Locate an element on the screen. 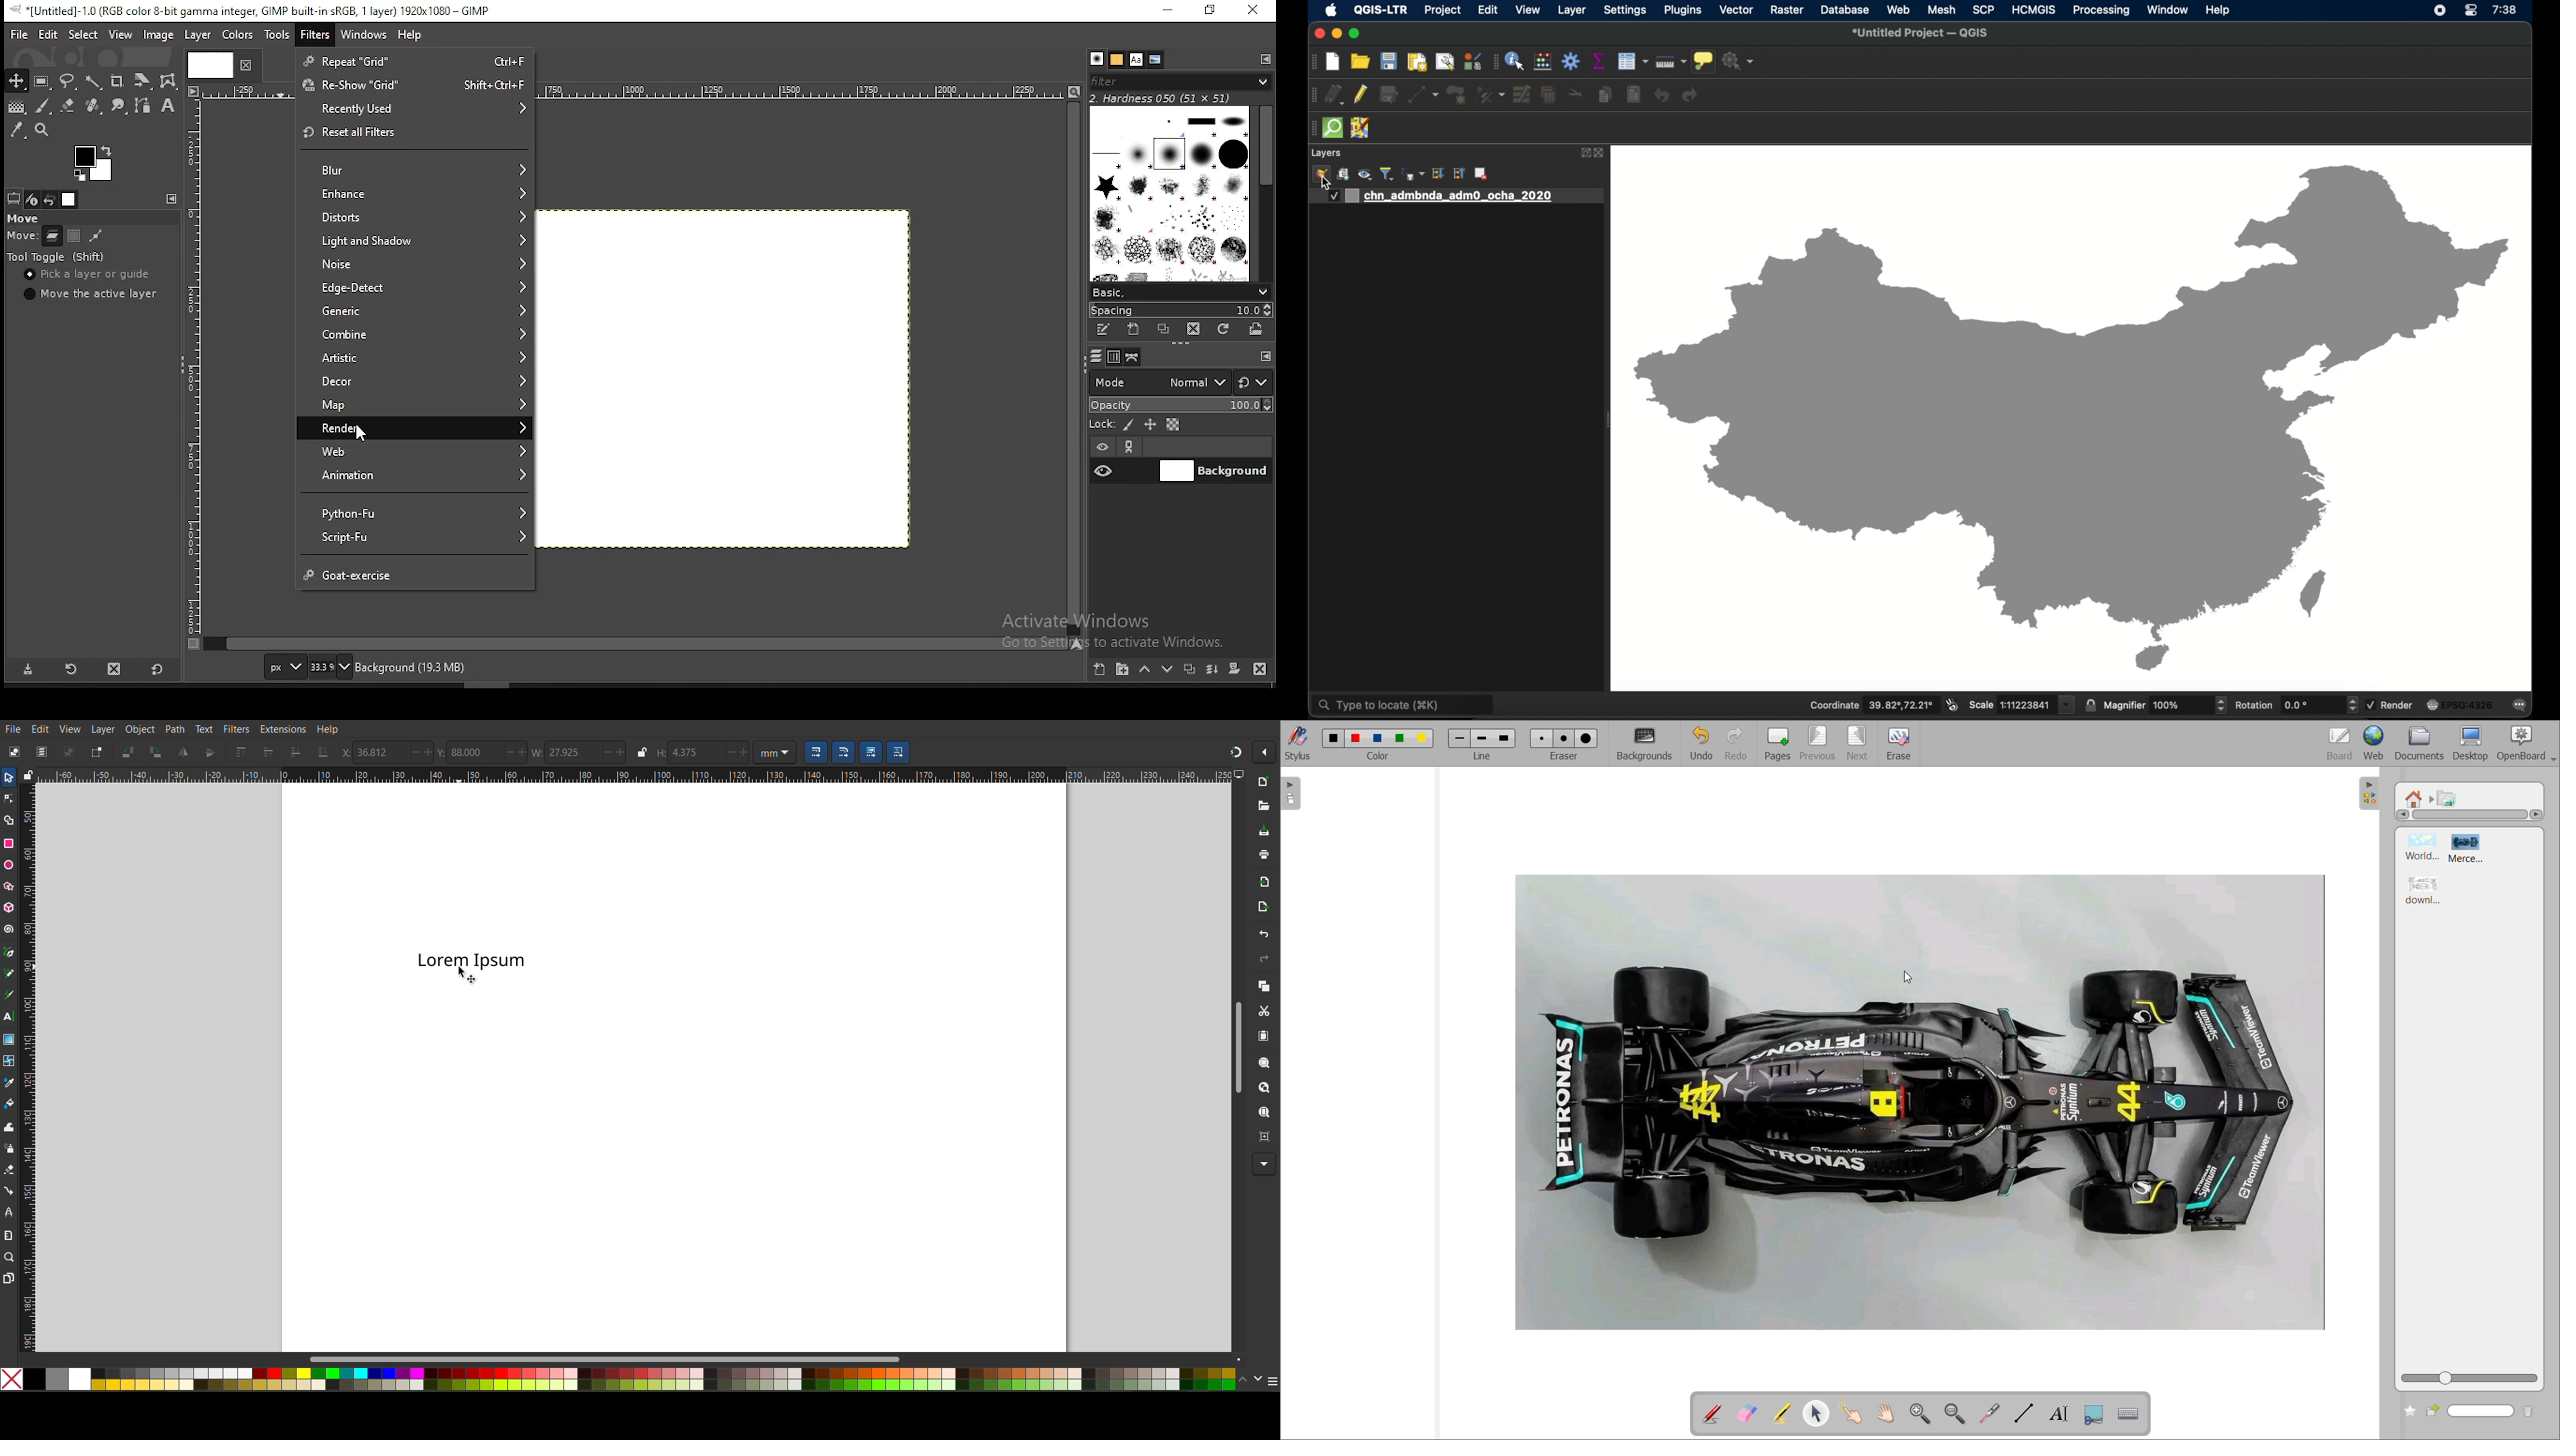 This screenshot has width=2576, height=1456. Eraser Tool is located at coordinates (9, 1169).